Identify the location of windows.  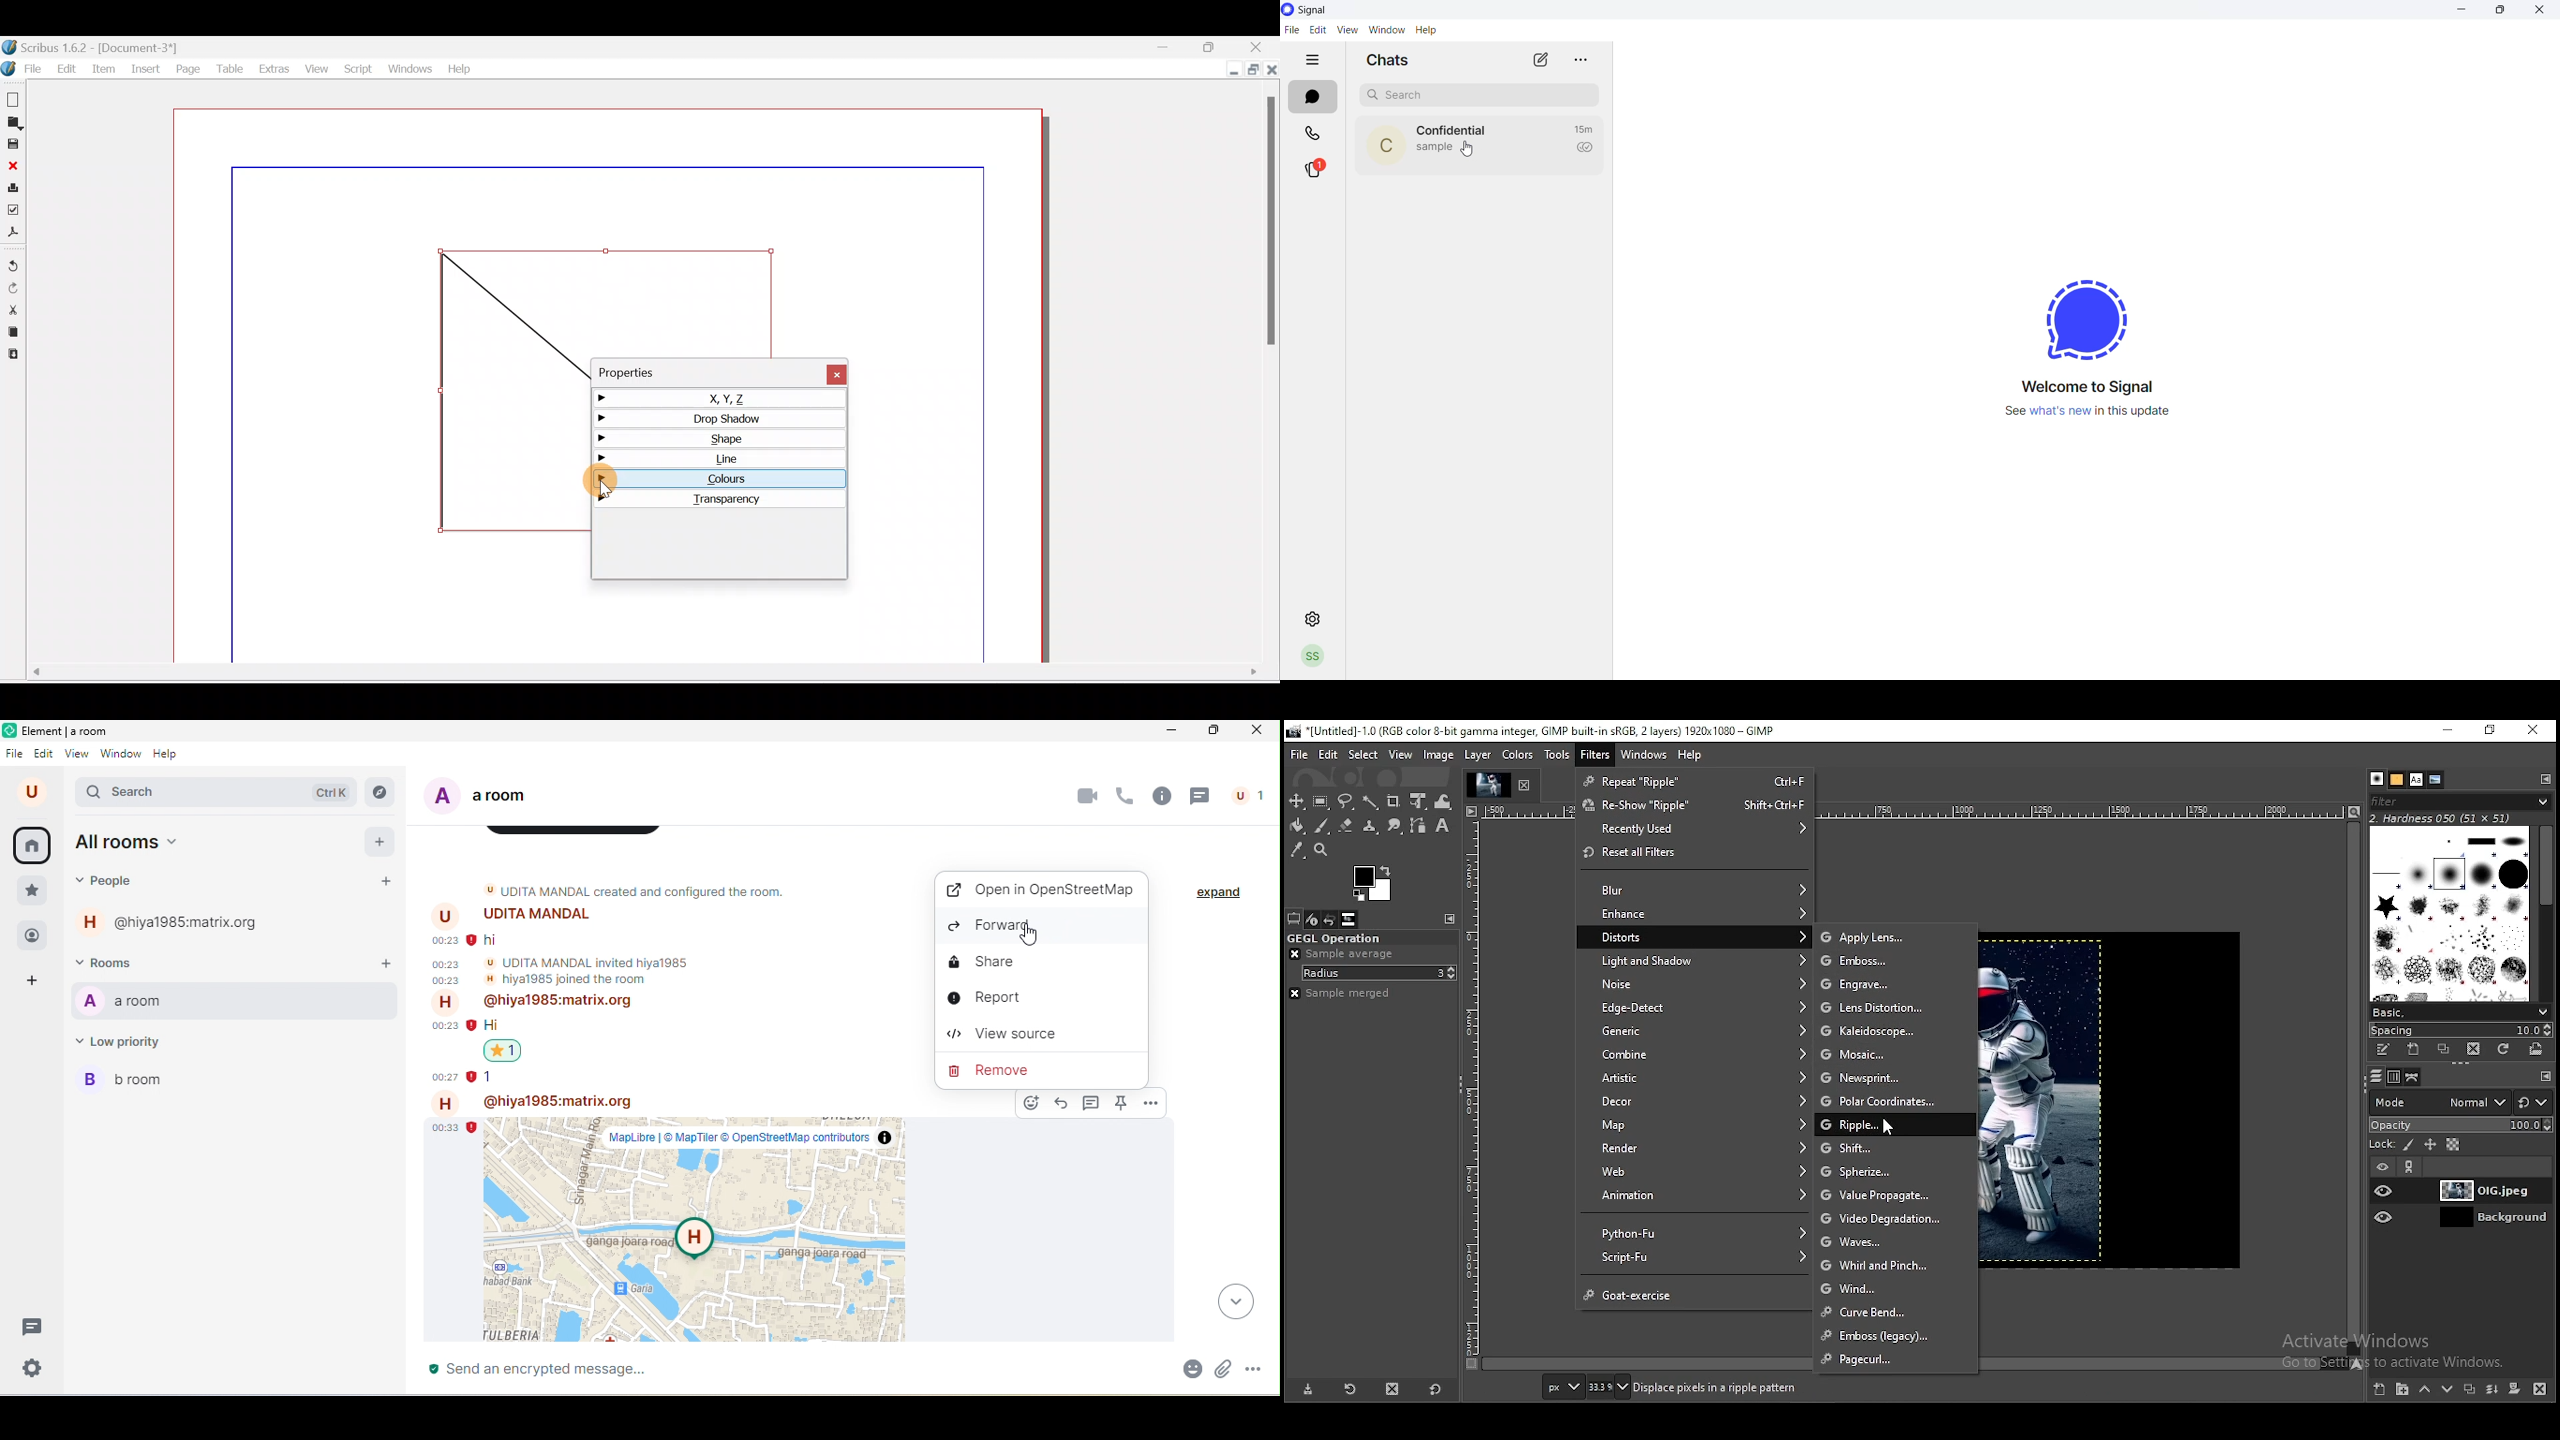
(1643, 755).